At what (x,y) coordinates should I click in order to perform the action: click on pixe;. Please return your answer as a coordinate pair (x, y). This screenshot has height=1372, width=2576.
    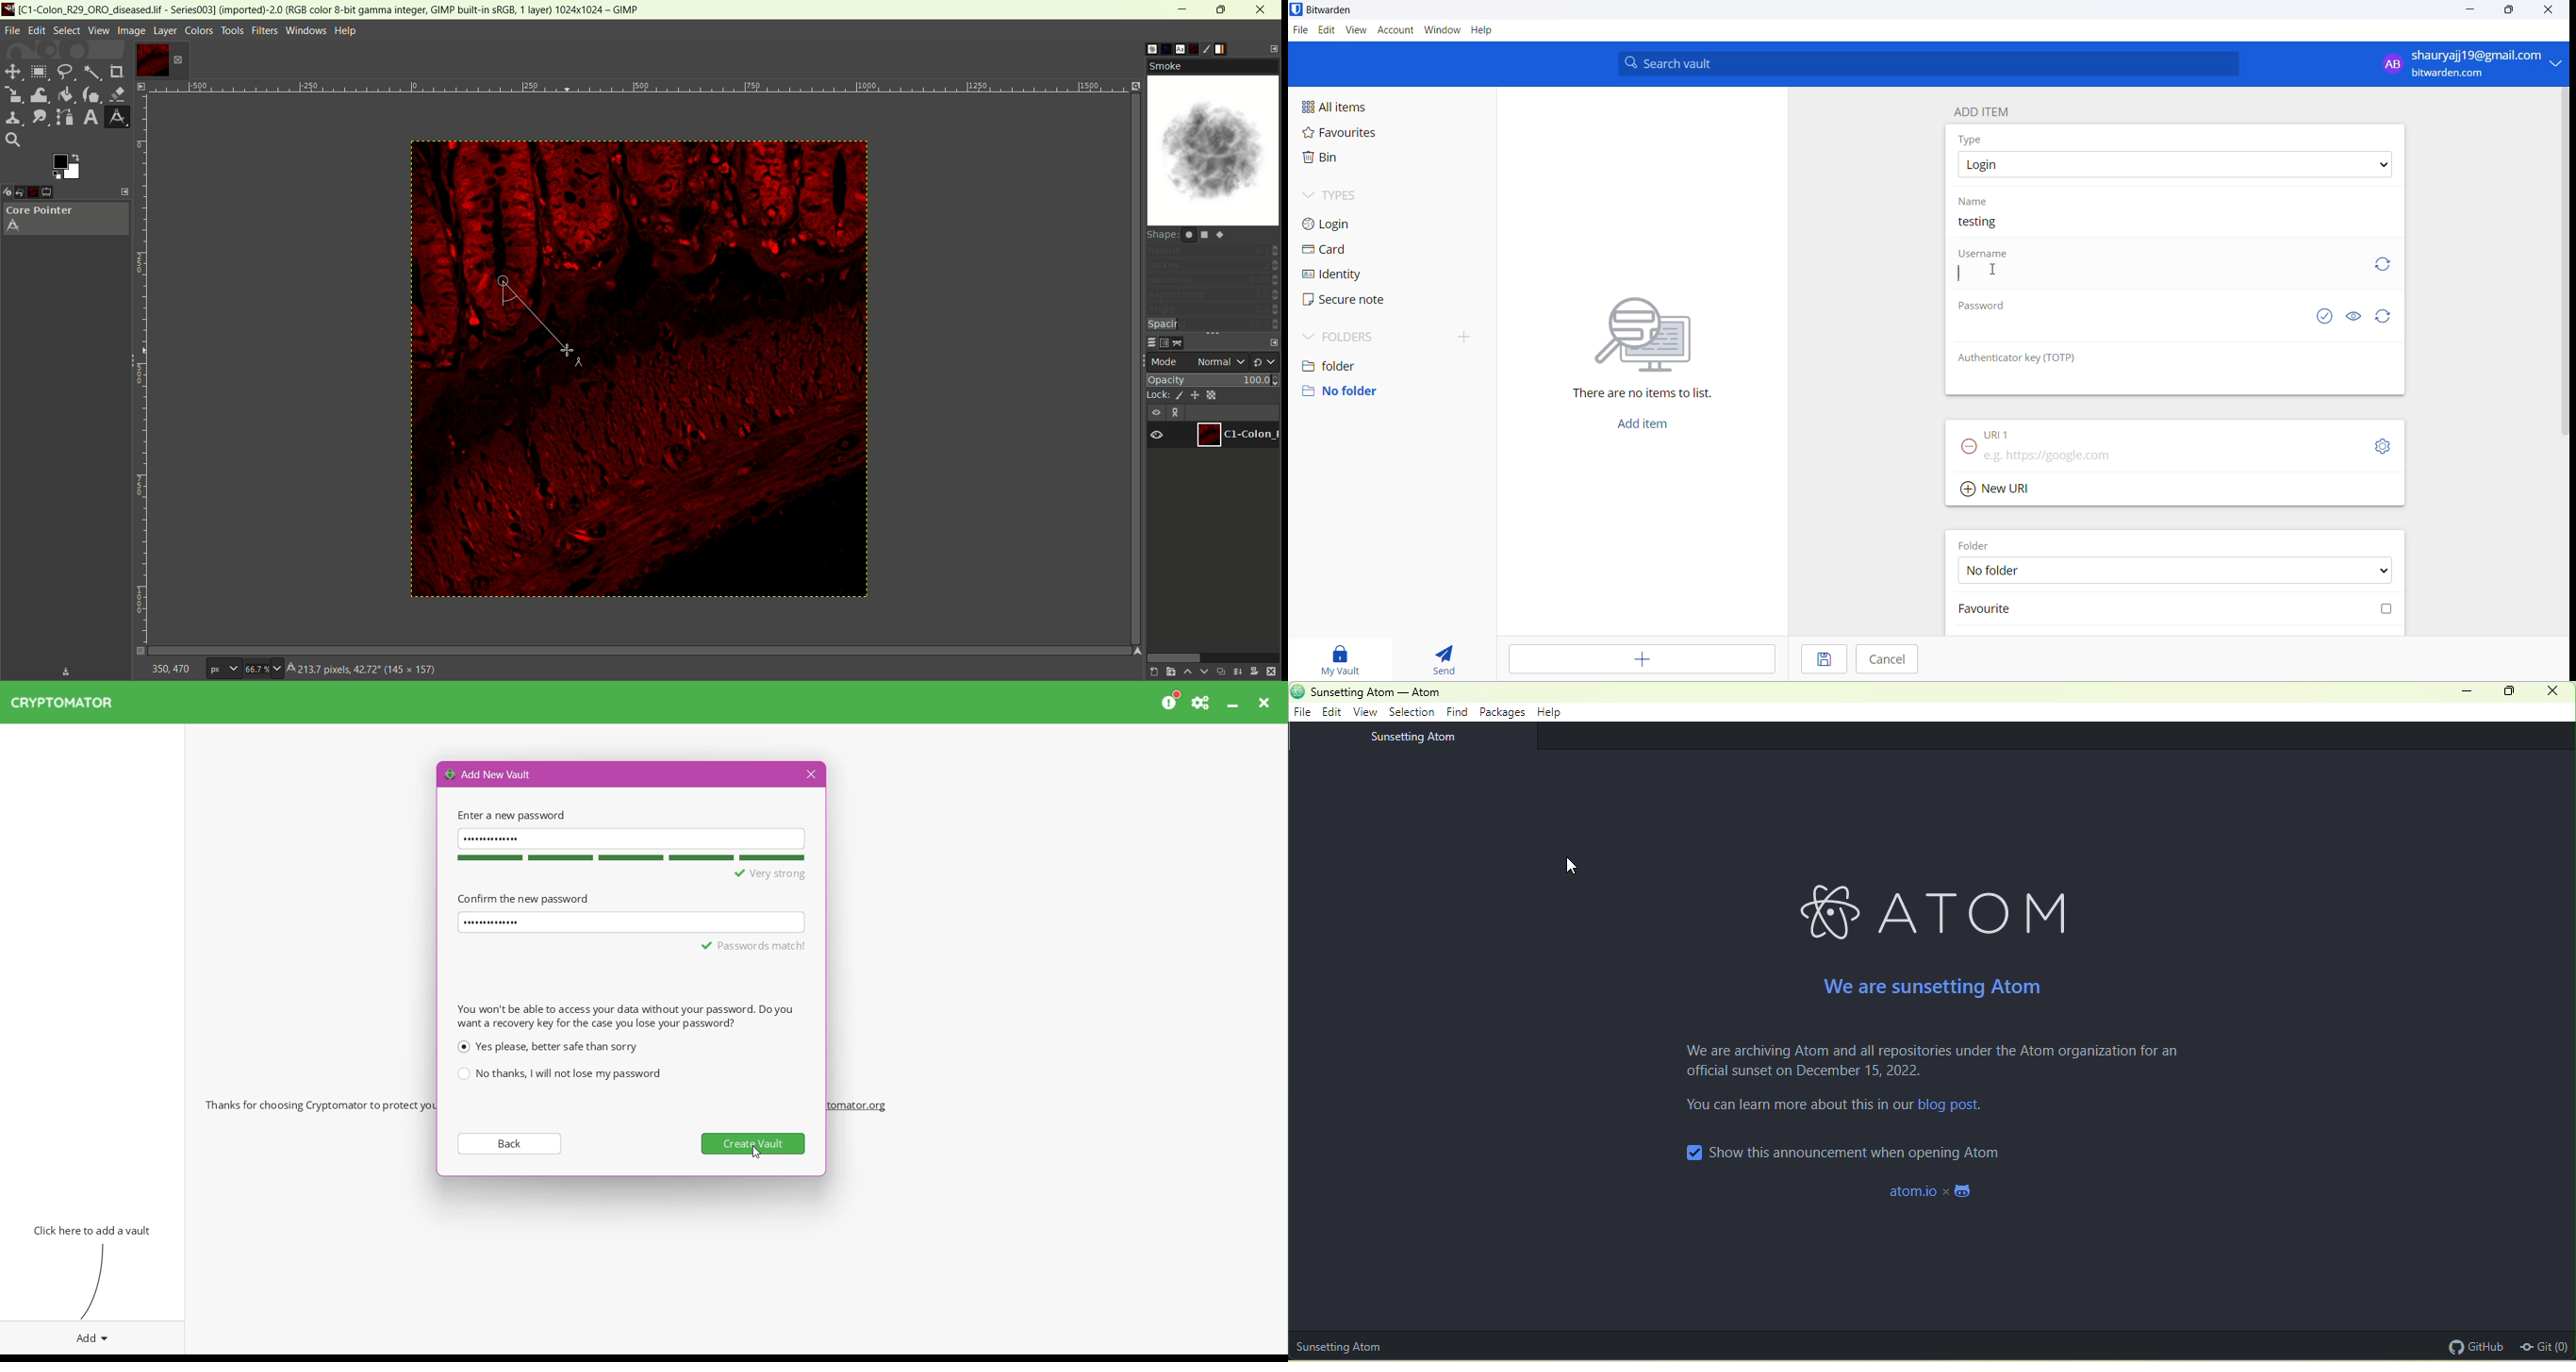
    Looking at the image, I should click on (221, 670).